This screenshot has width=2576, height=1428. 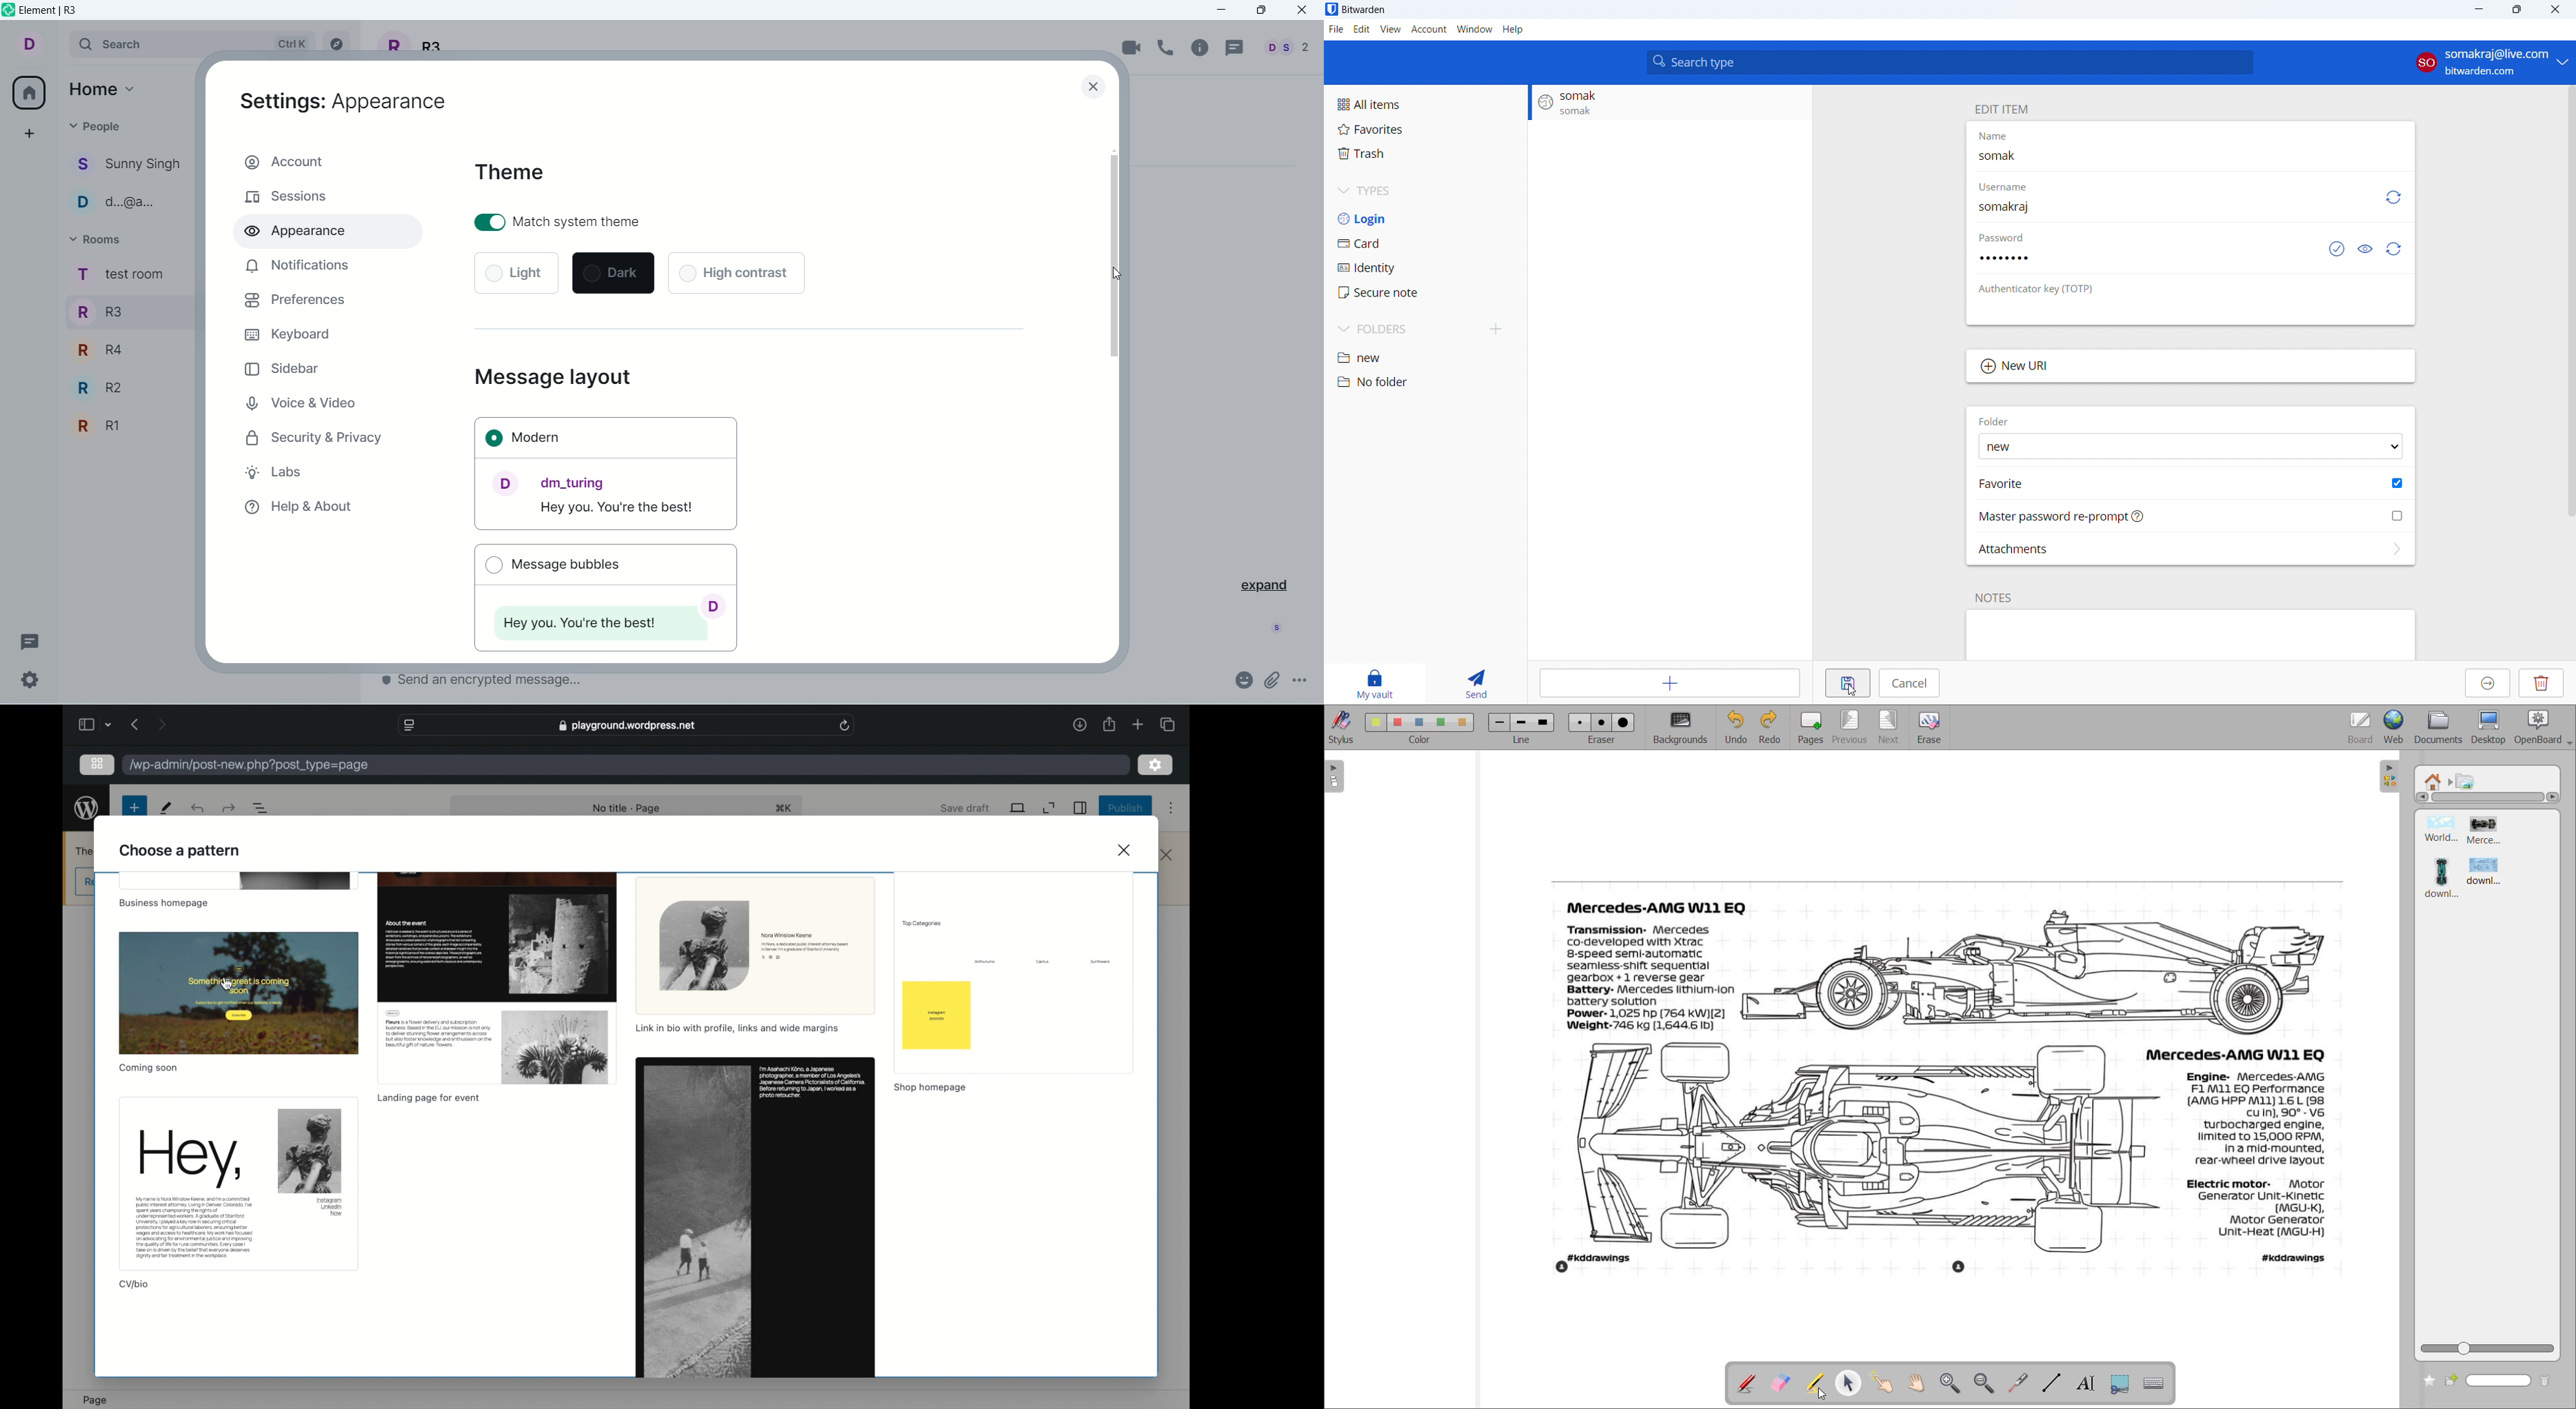 What do you see at coordinates (30, 680) in the screenshot?
I see `settings` at bounding box center [30, 680].